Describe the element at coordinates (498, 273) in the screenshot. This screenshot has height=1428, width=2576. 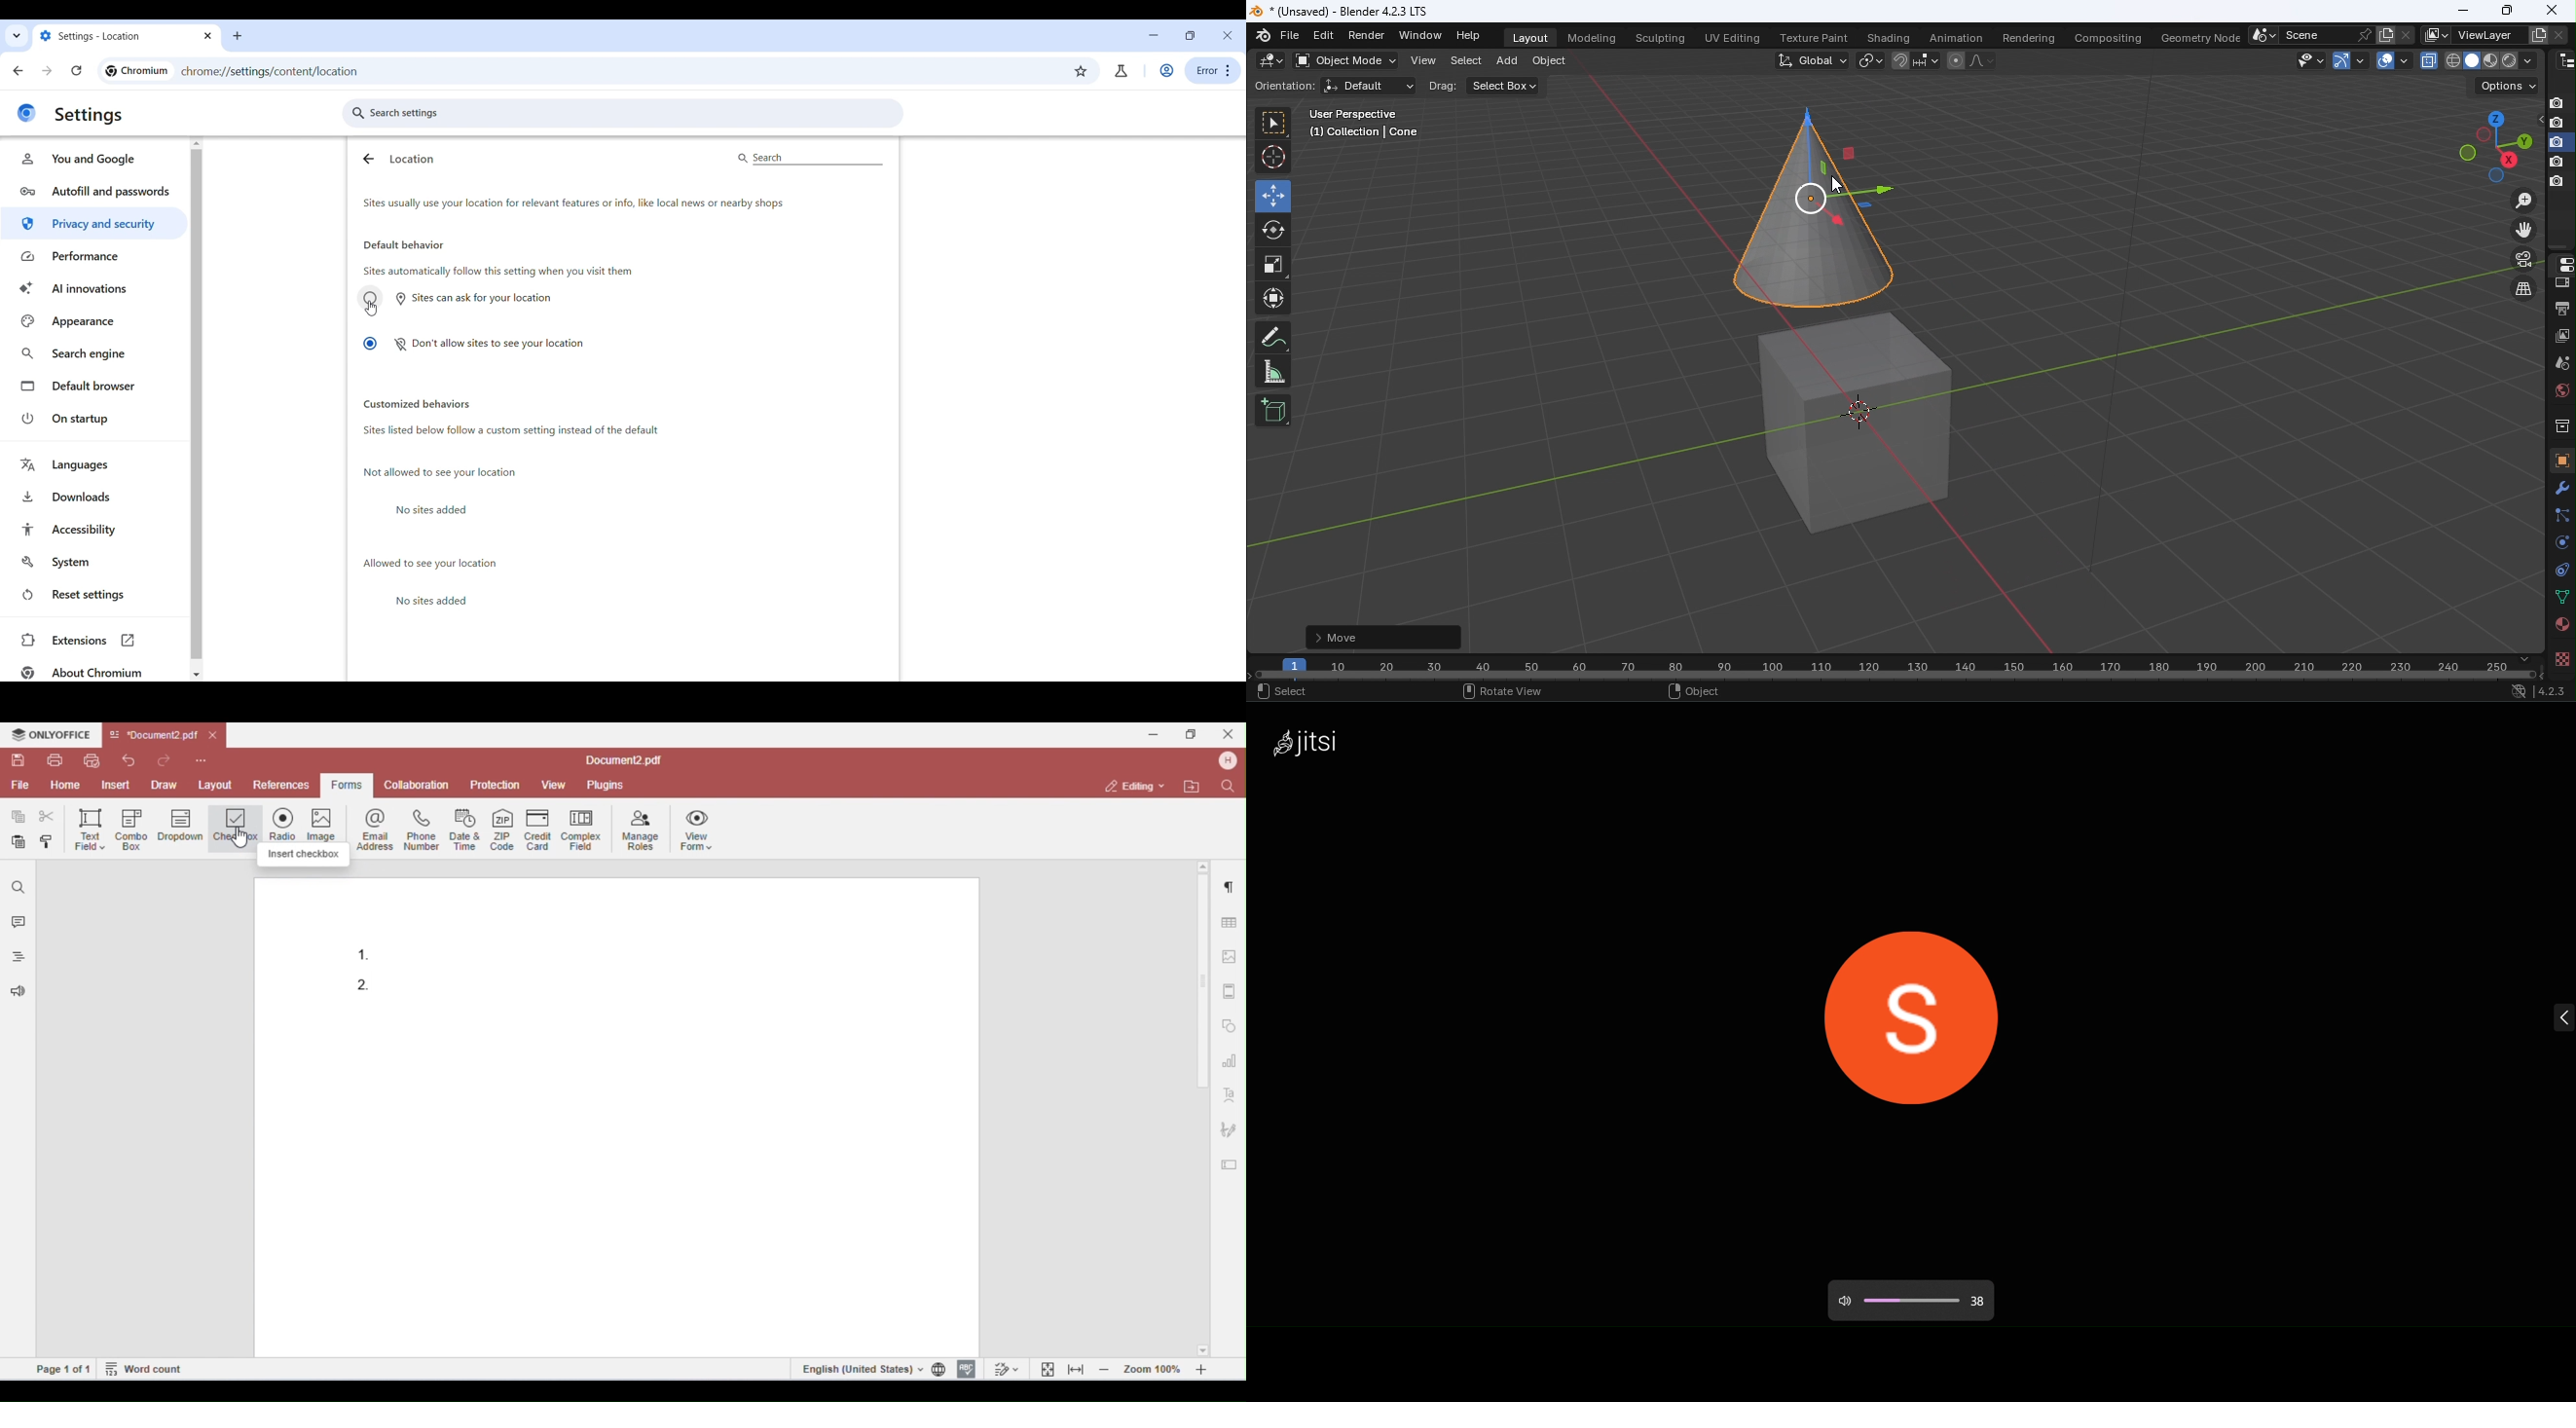
I see `sites automatically follow this setting when you visit them ` at that location.